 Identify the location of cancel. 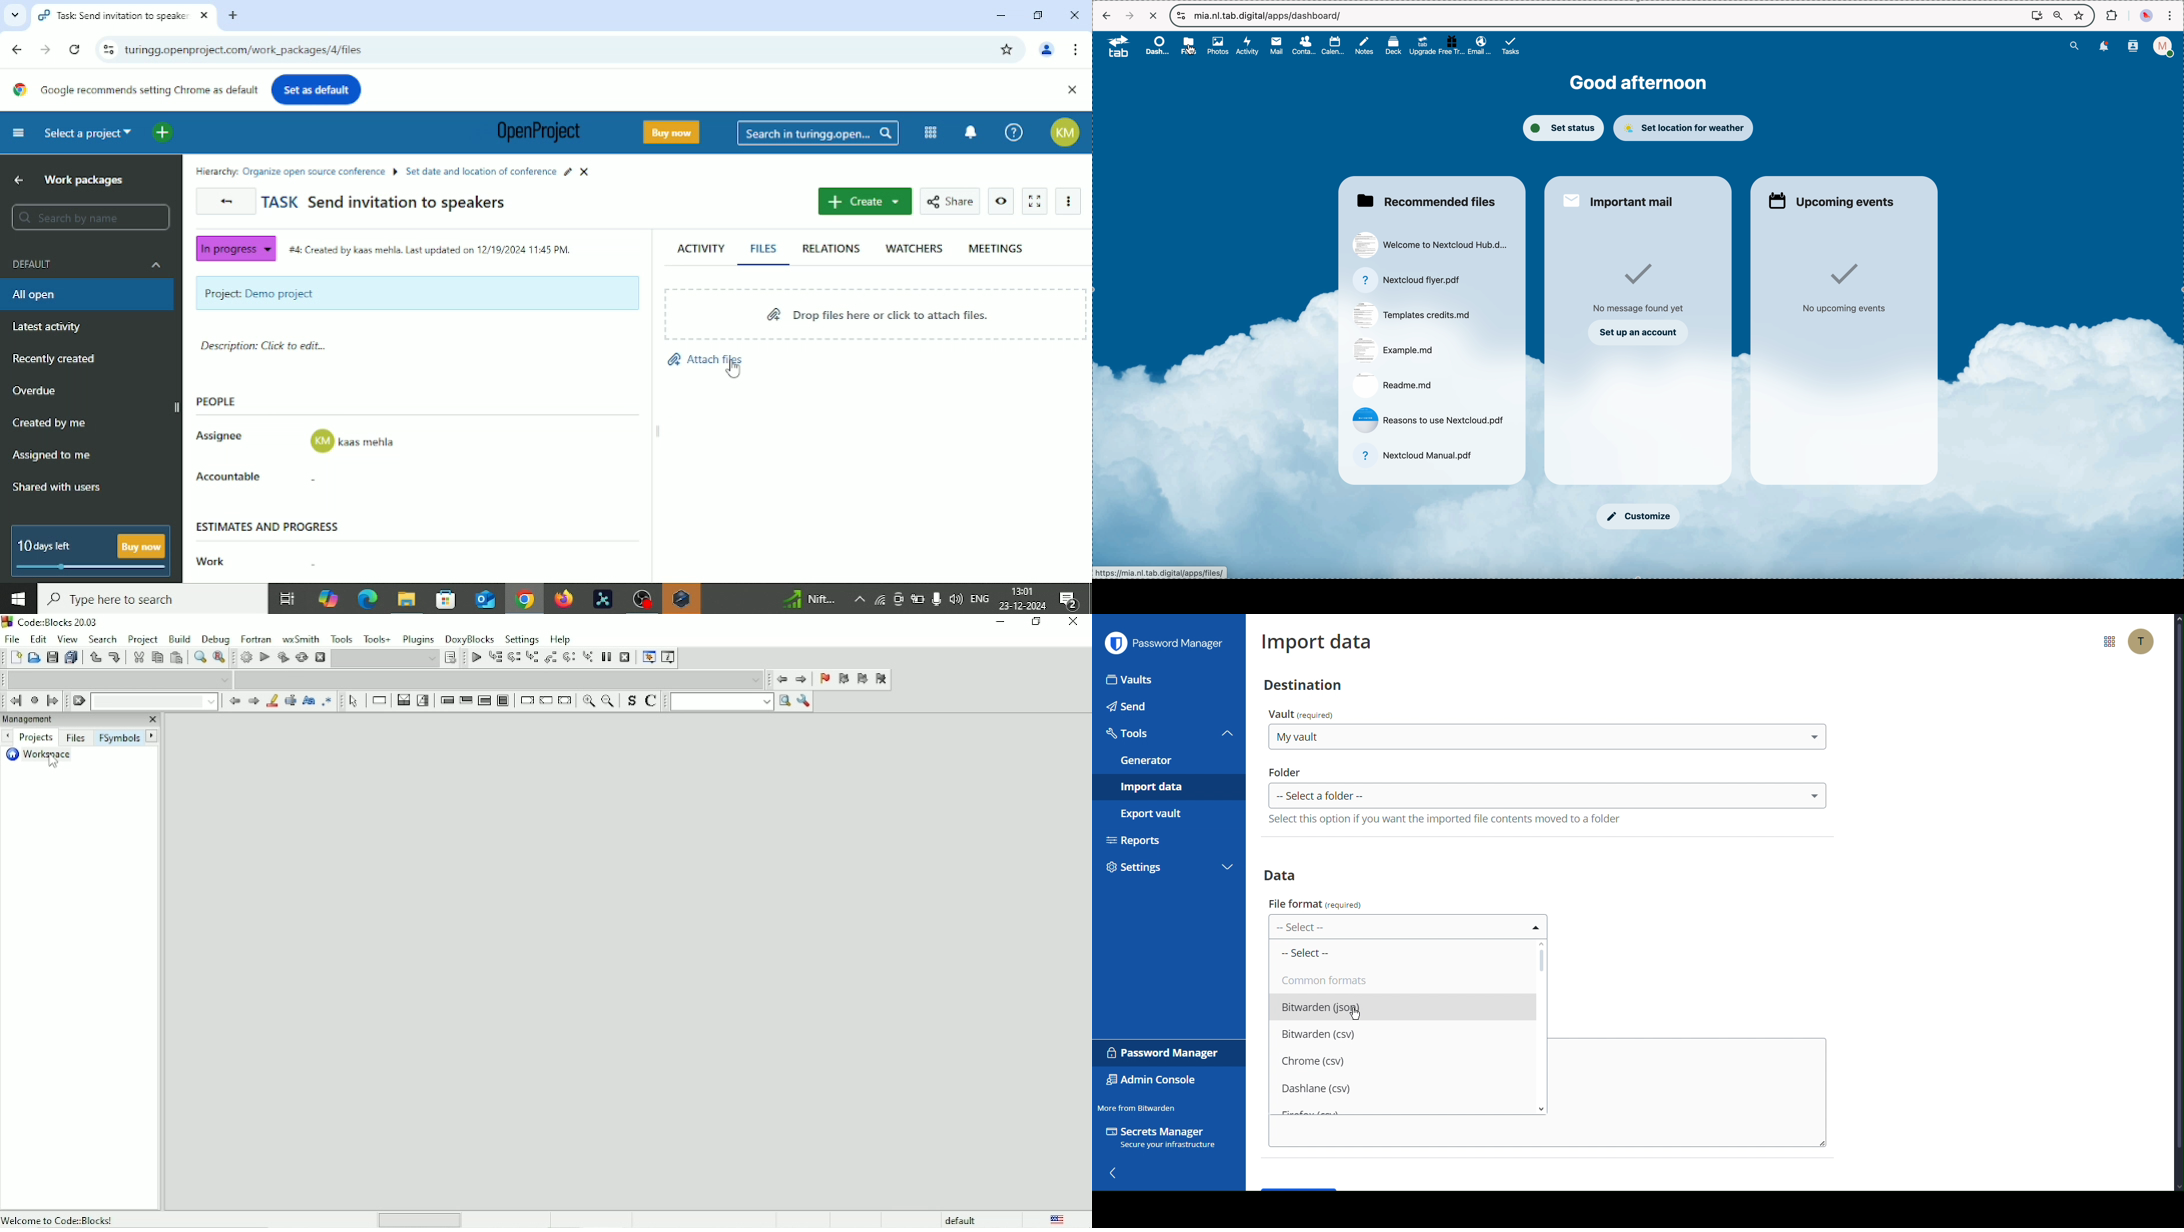
(1152, 16).